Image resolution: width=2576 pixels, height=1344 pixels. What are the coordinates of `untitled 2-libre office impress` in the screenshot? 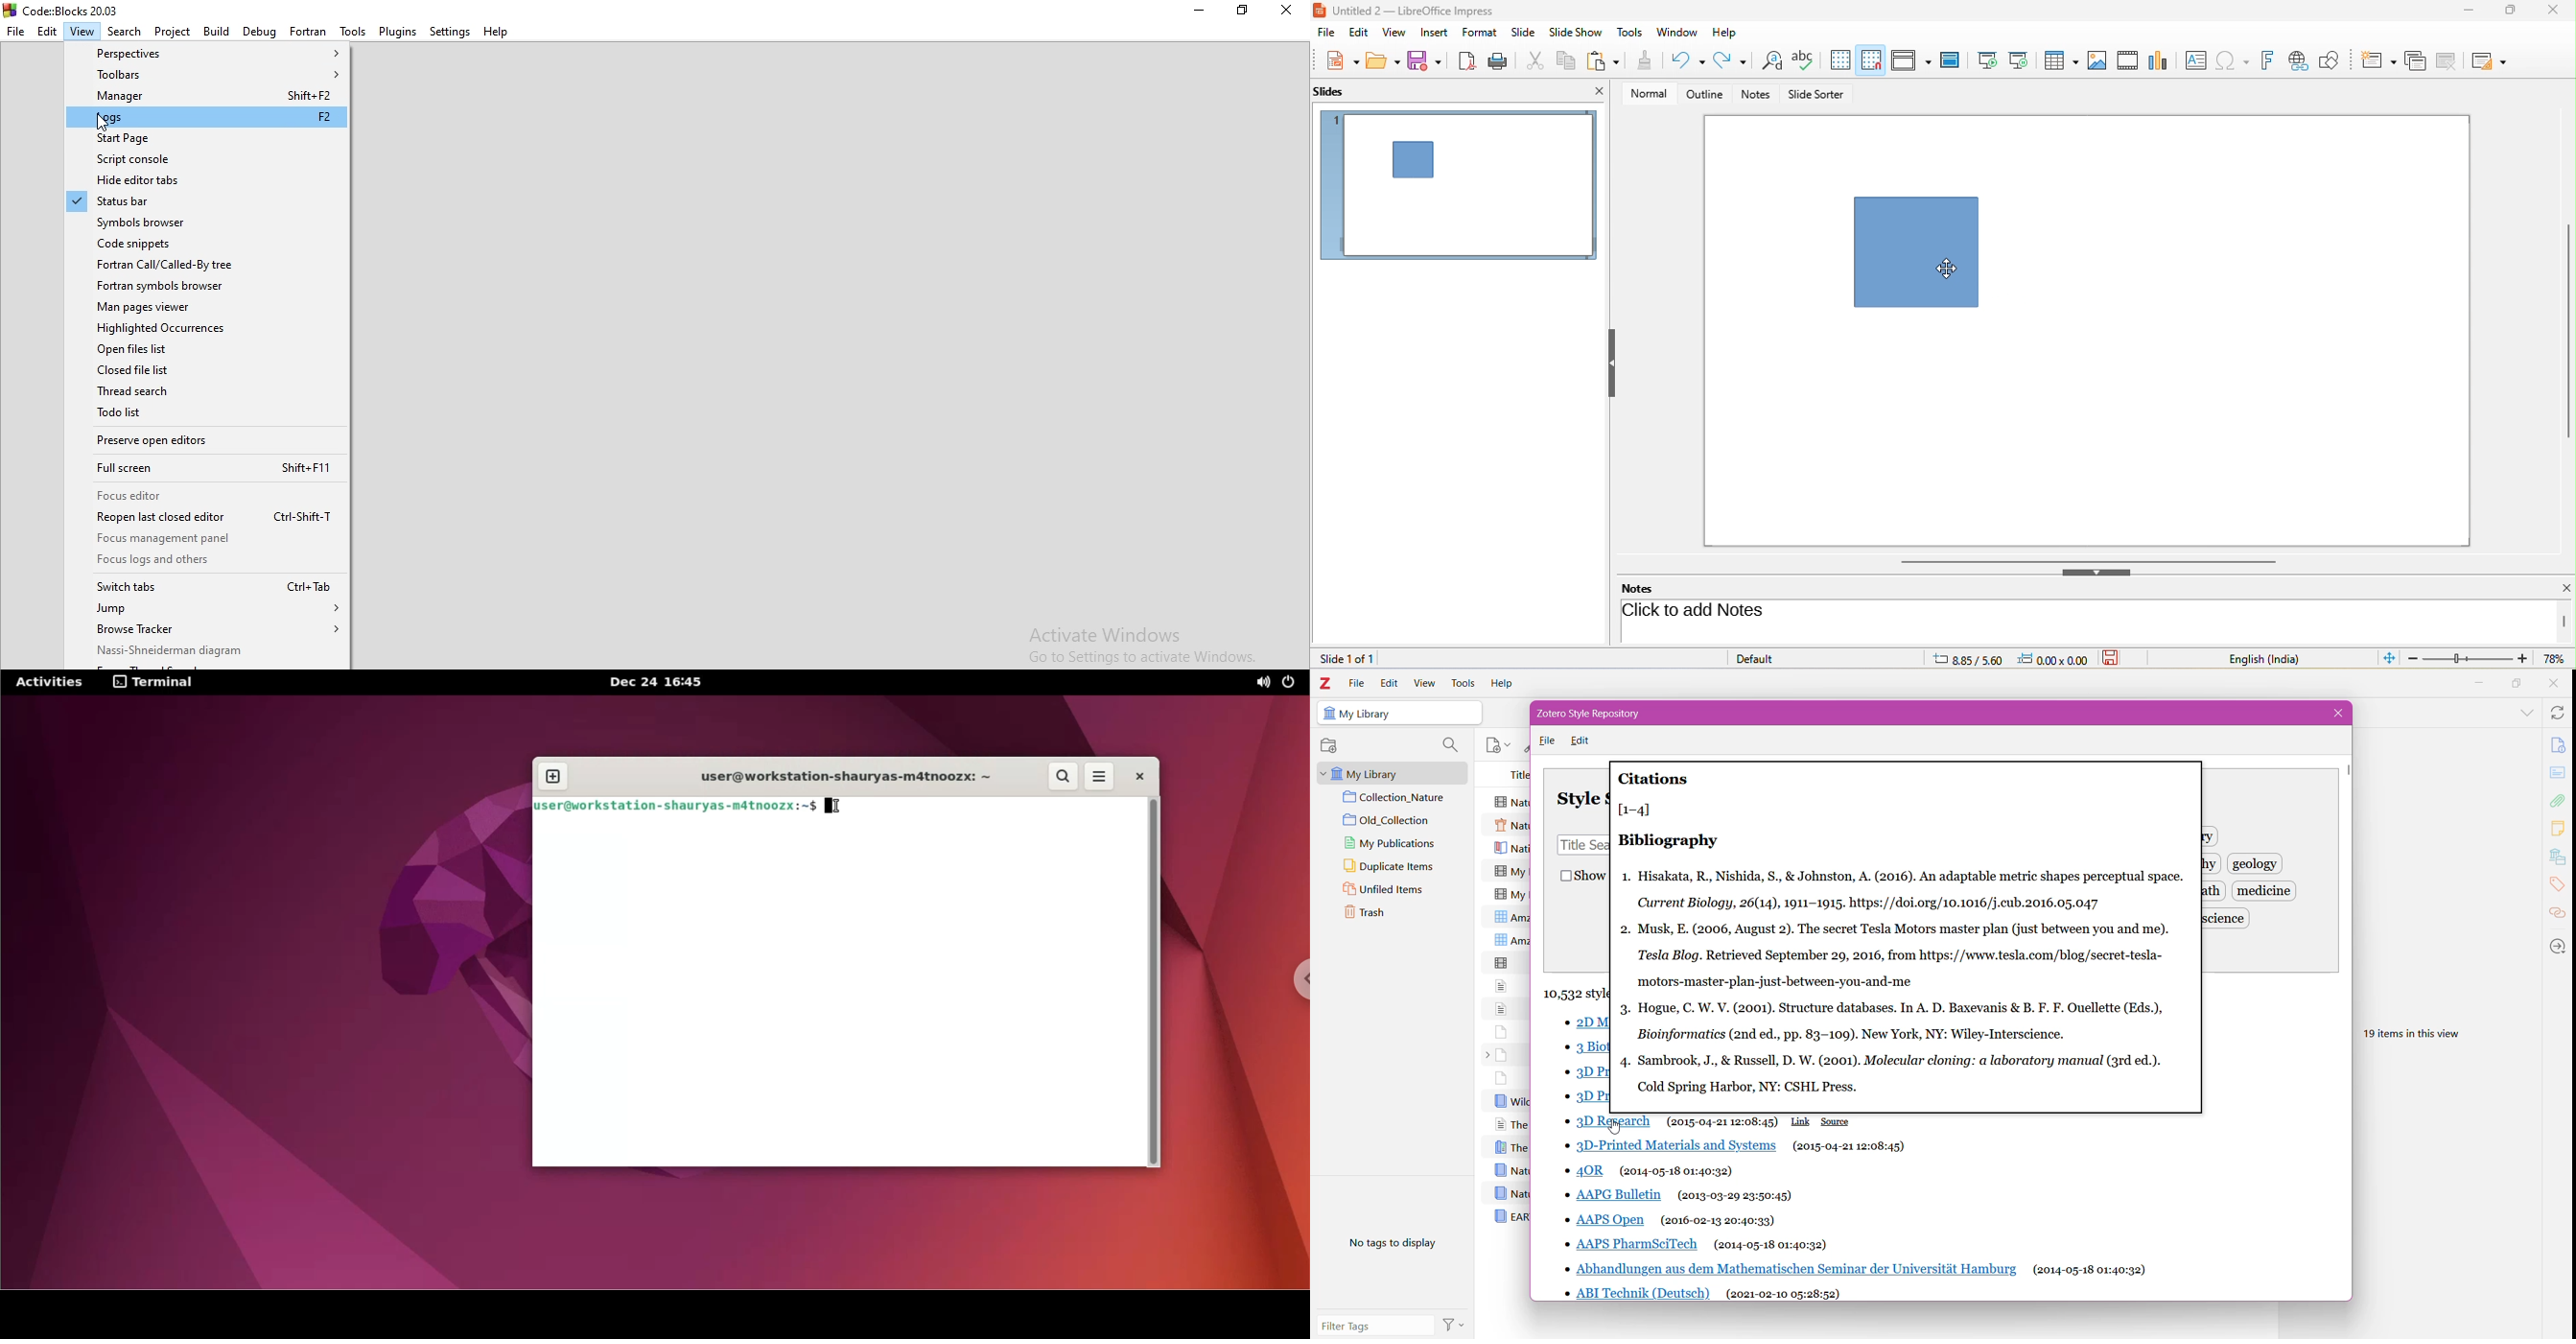 It's located at (1424, 9).